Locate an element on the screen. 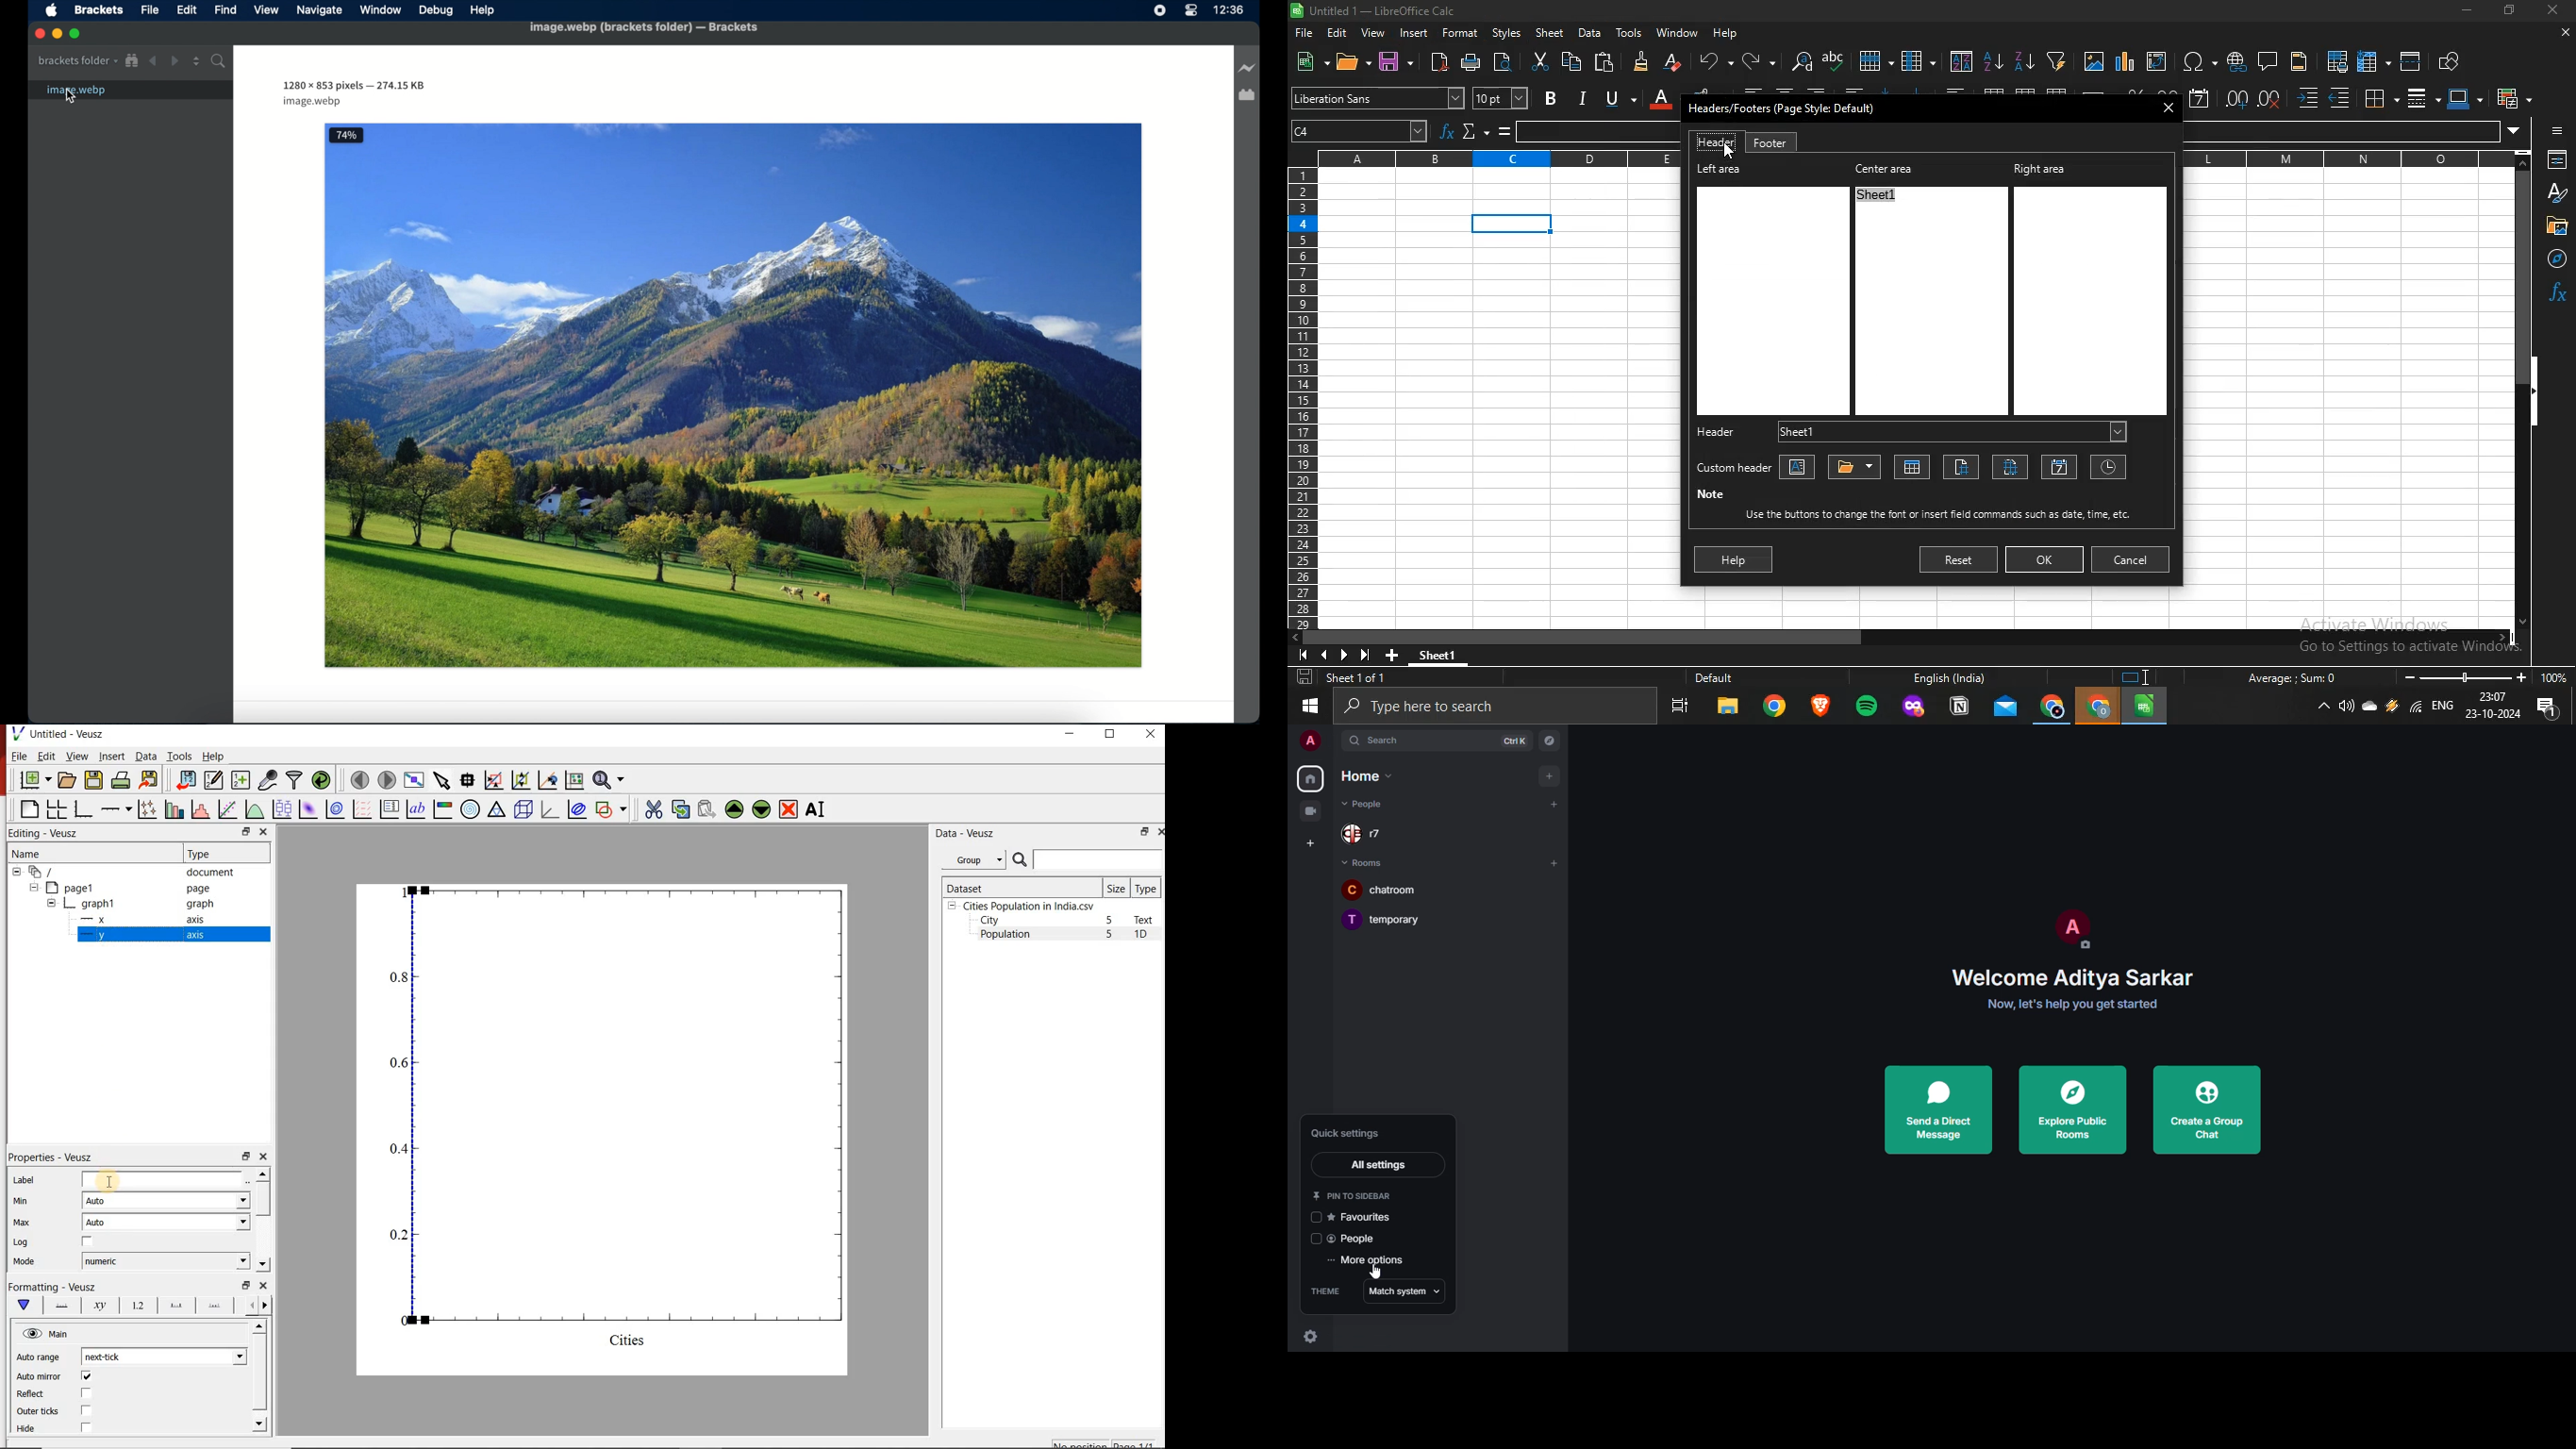 The height and width of the screenshot is (1456, 2576). google chrome is located at coordinates (1774, 708).